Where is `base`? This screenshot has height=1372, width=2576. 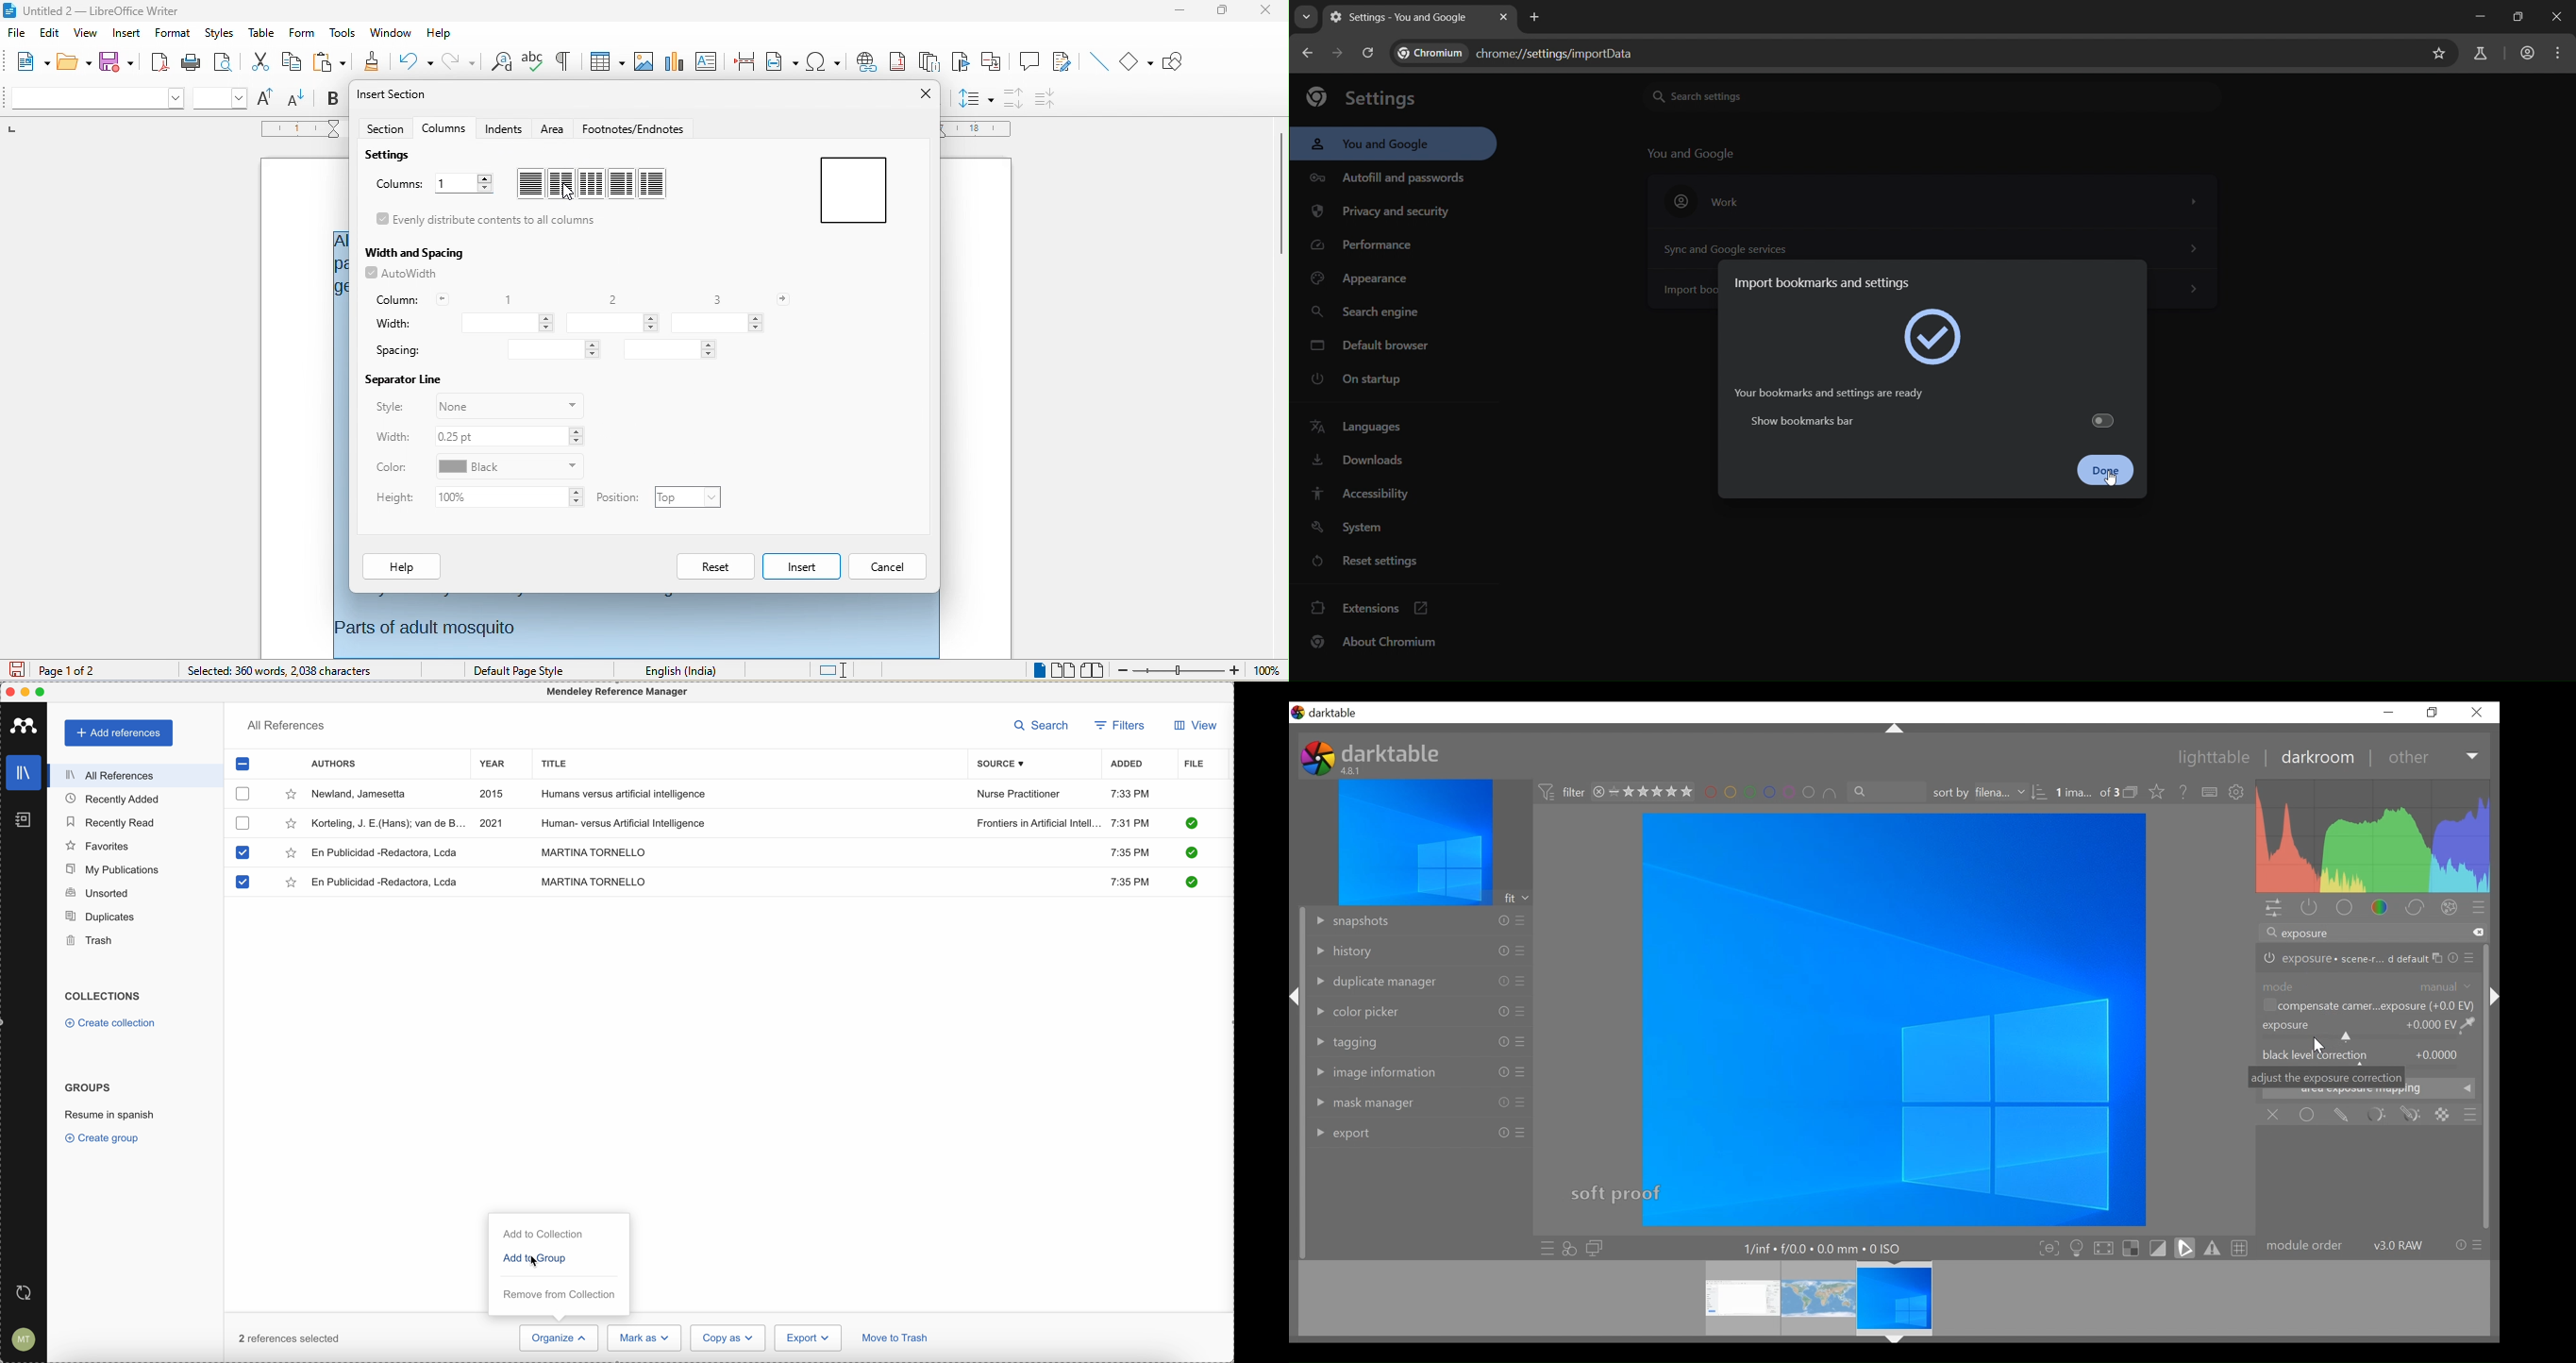
base is located at coordinates (2344, 908).